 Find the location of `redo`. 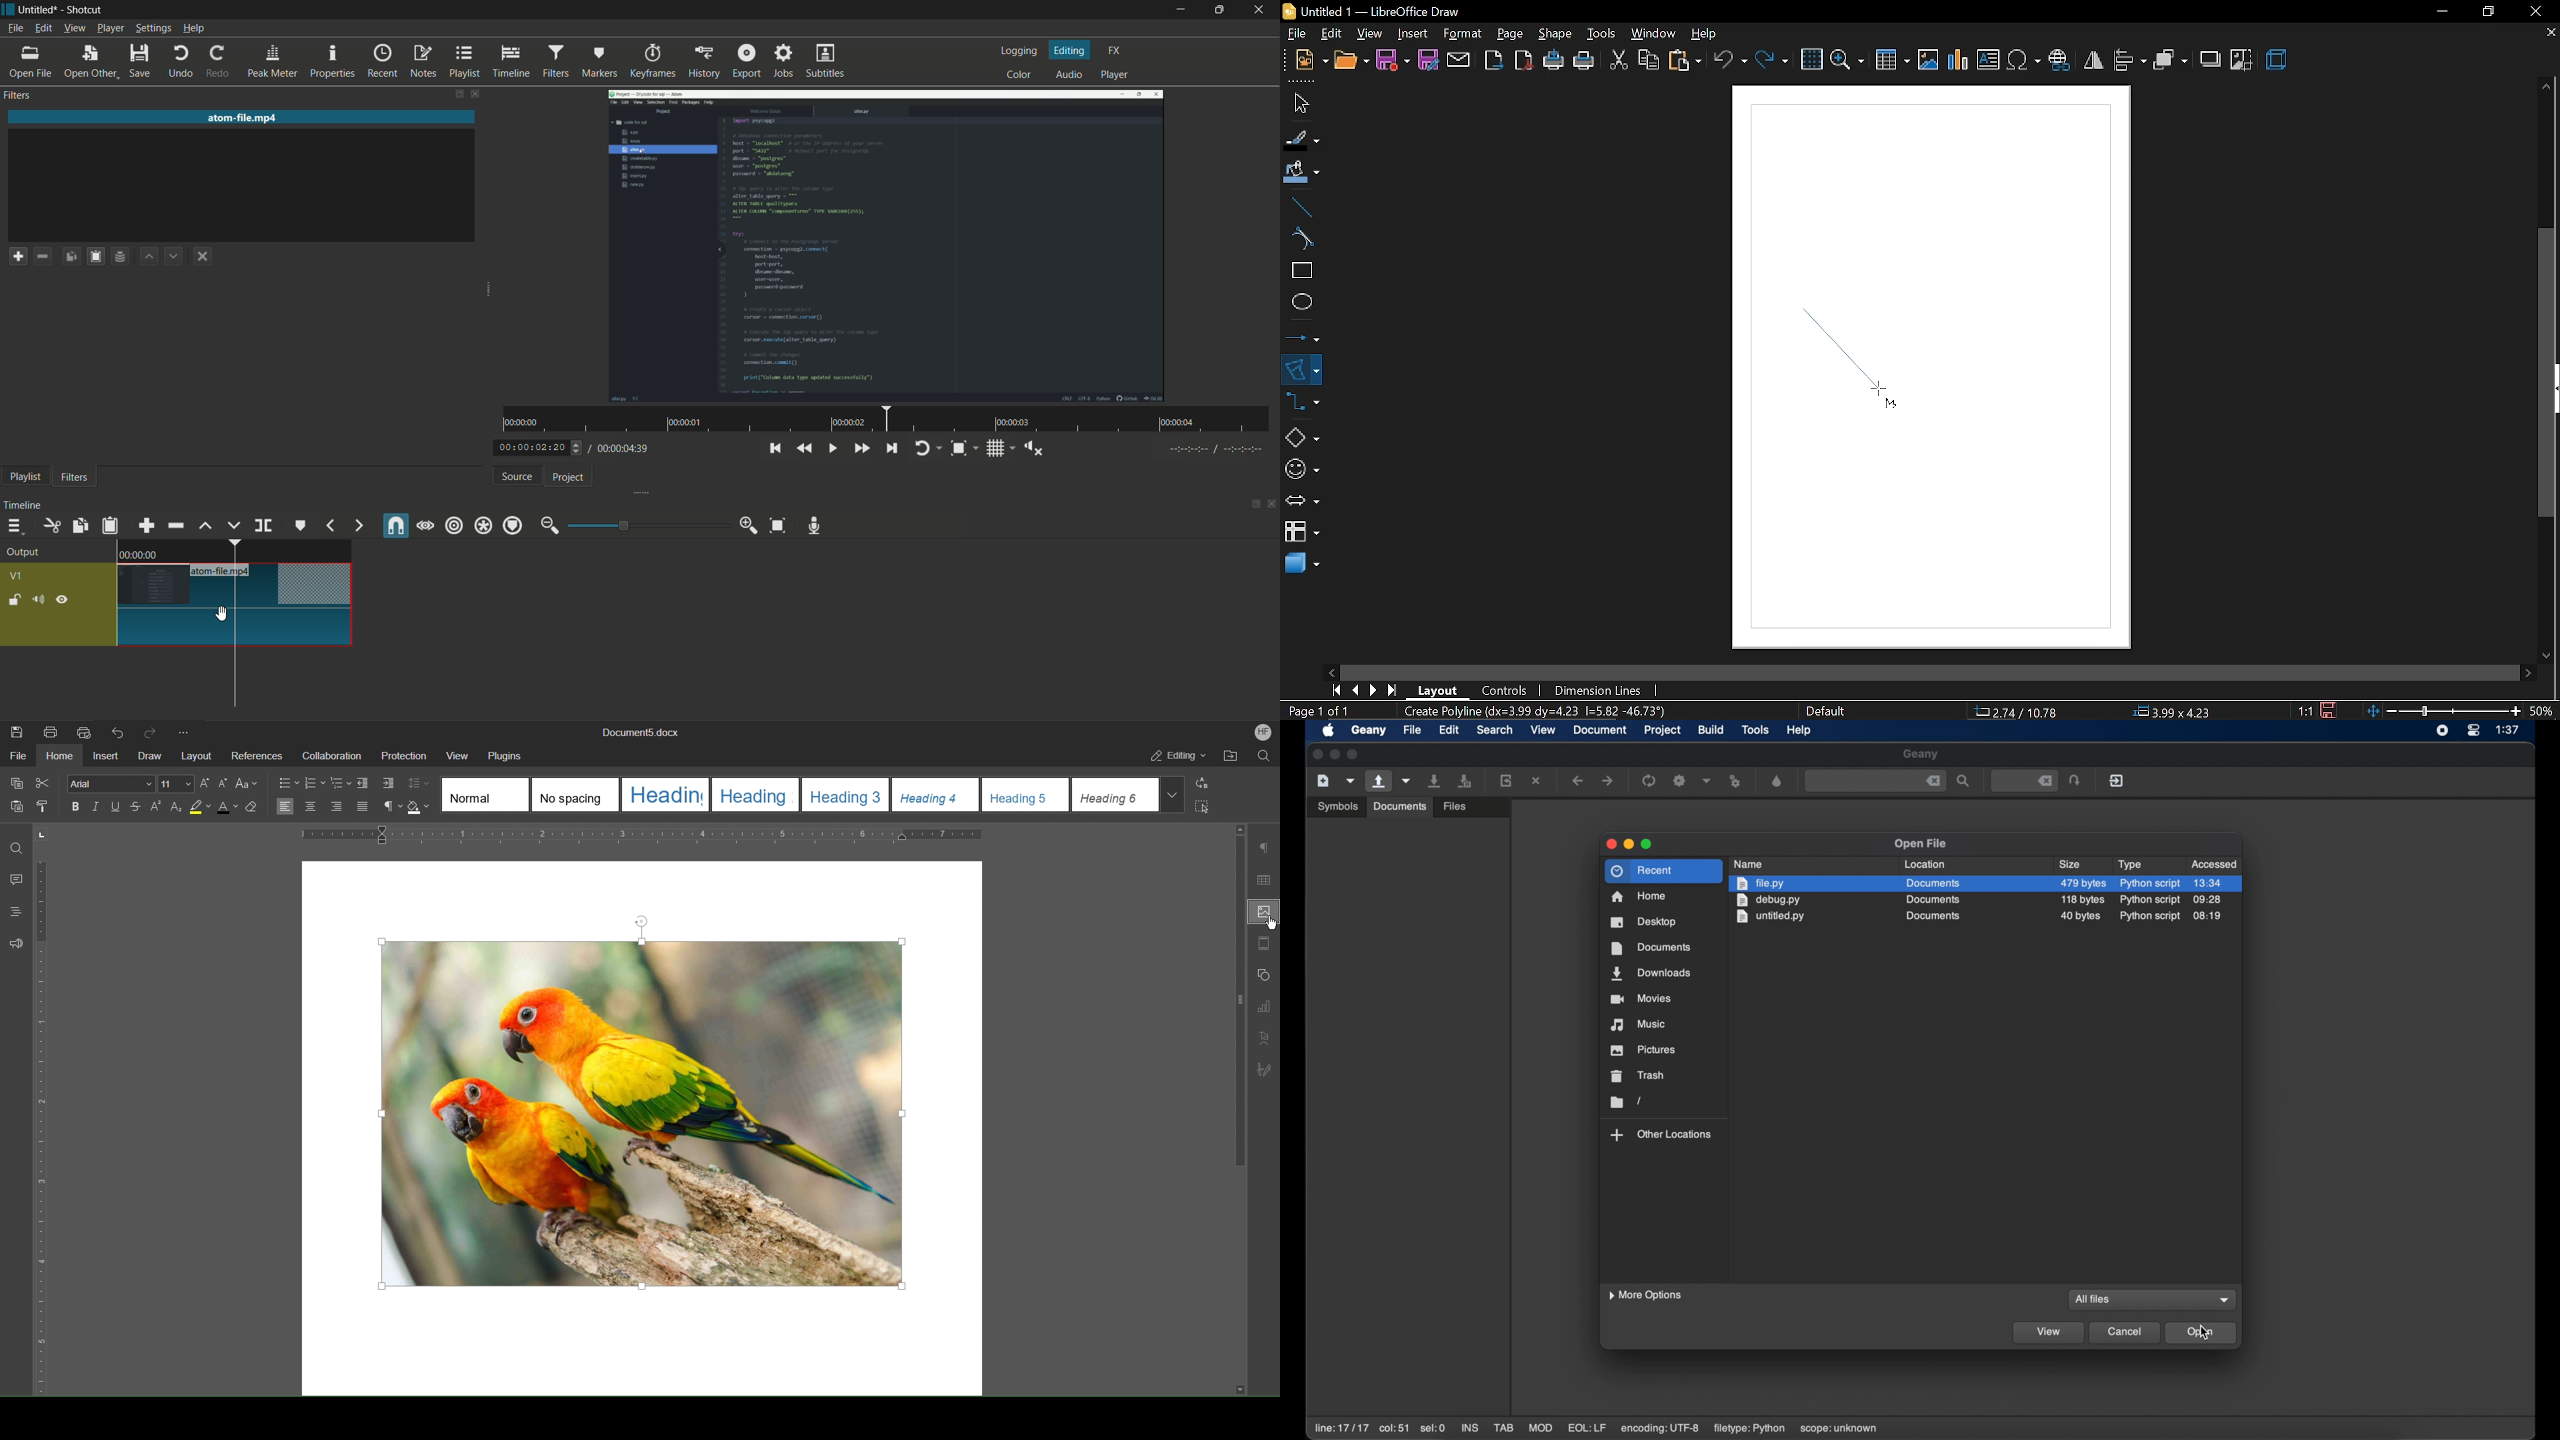

redo is located at coordinates (219, 61).